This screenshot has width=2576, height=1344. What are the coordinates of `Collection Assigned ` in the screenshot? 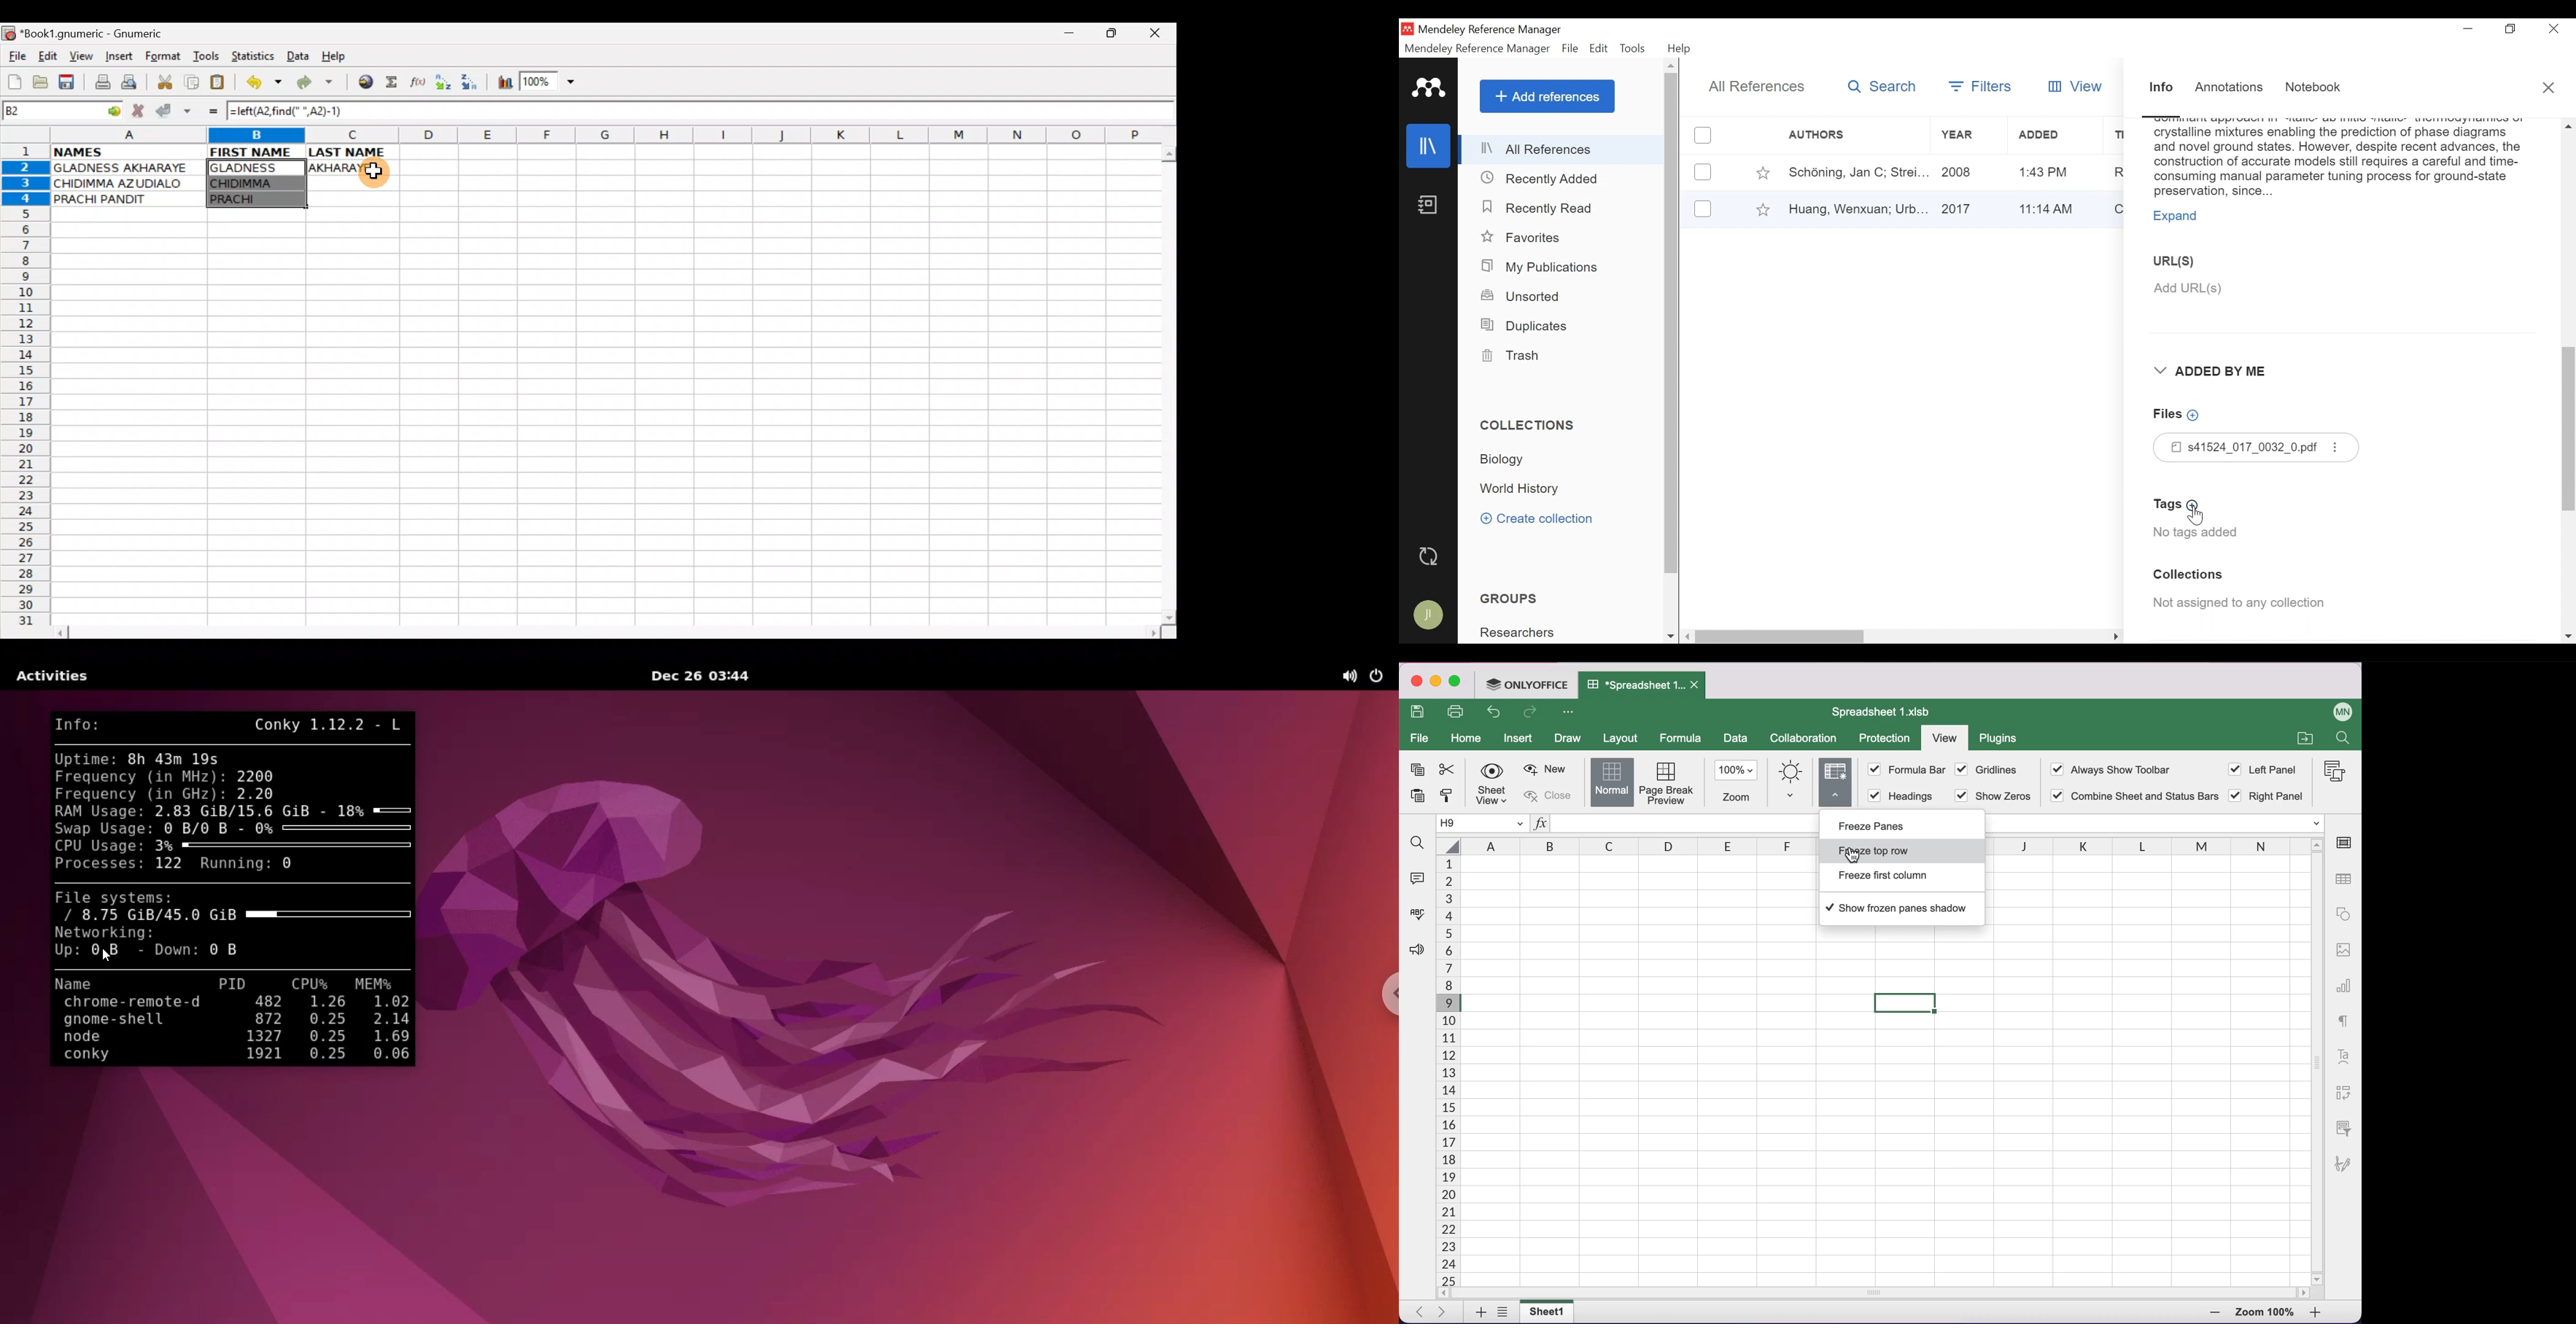 It's located at (2244, 603).